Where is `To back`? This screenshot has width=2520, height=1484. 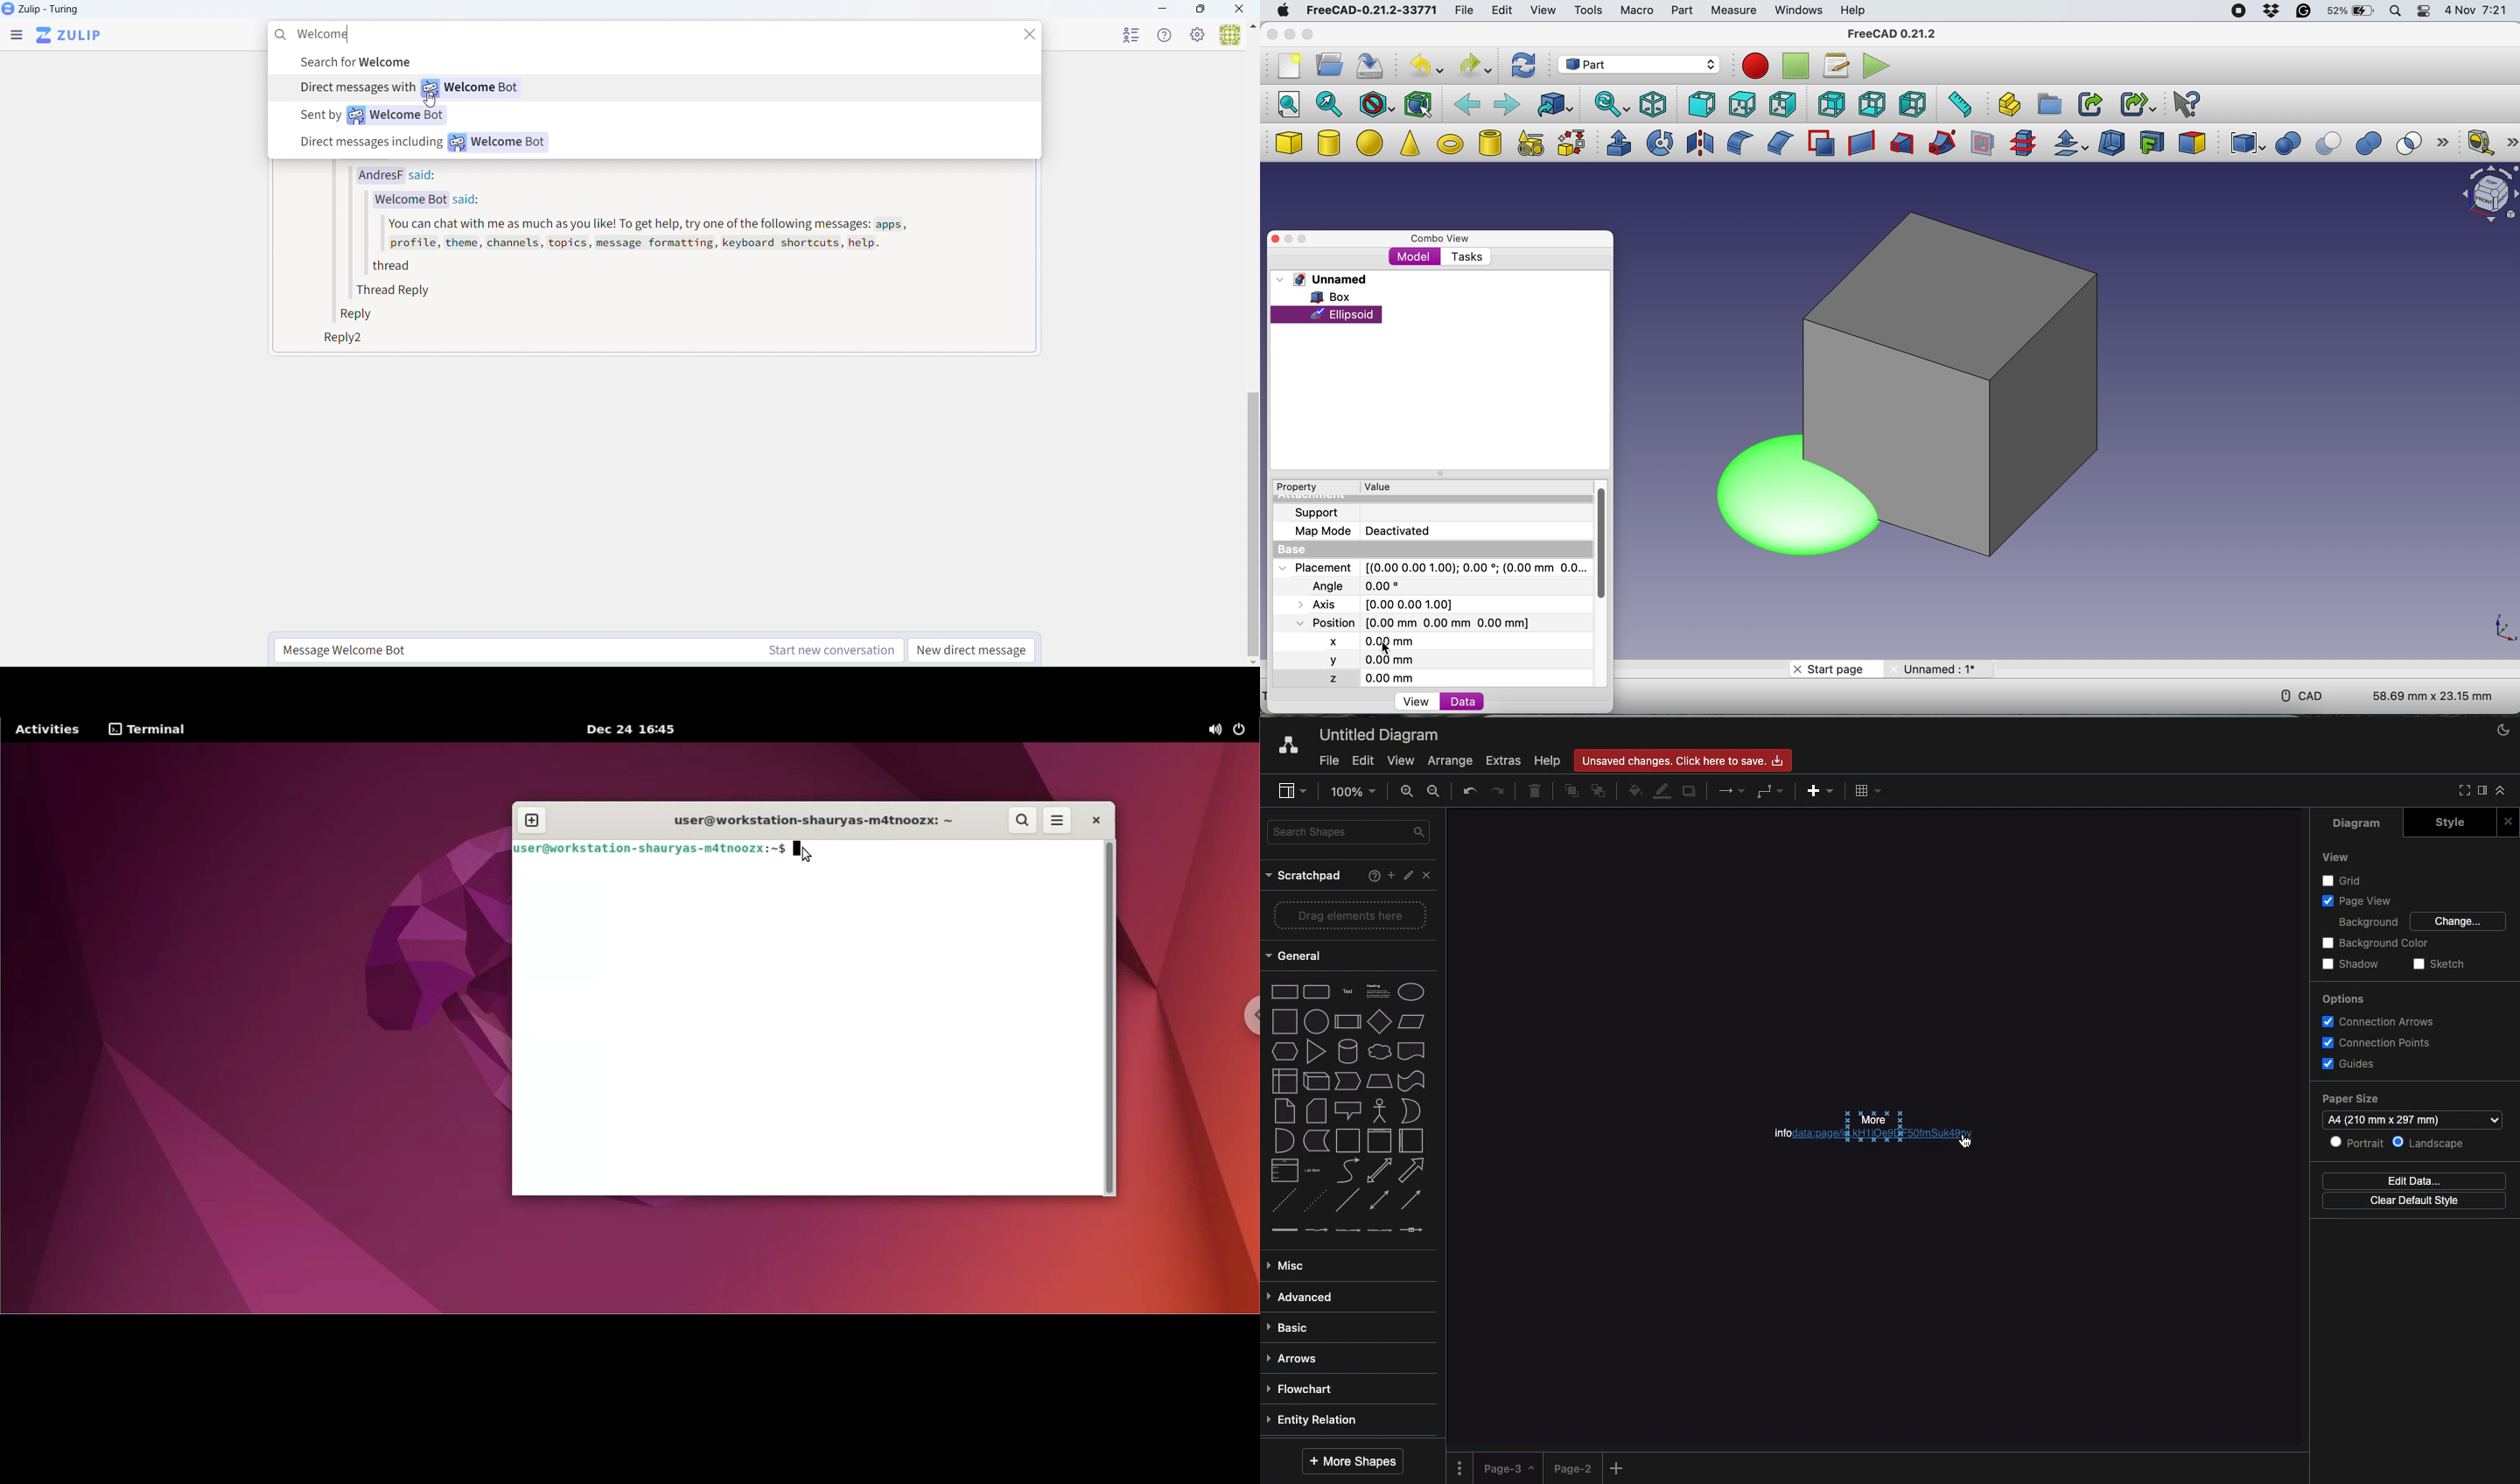
To back is located at coordinates (1599, 792).